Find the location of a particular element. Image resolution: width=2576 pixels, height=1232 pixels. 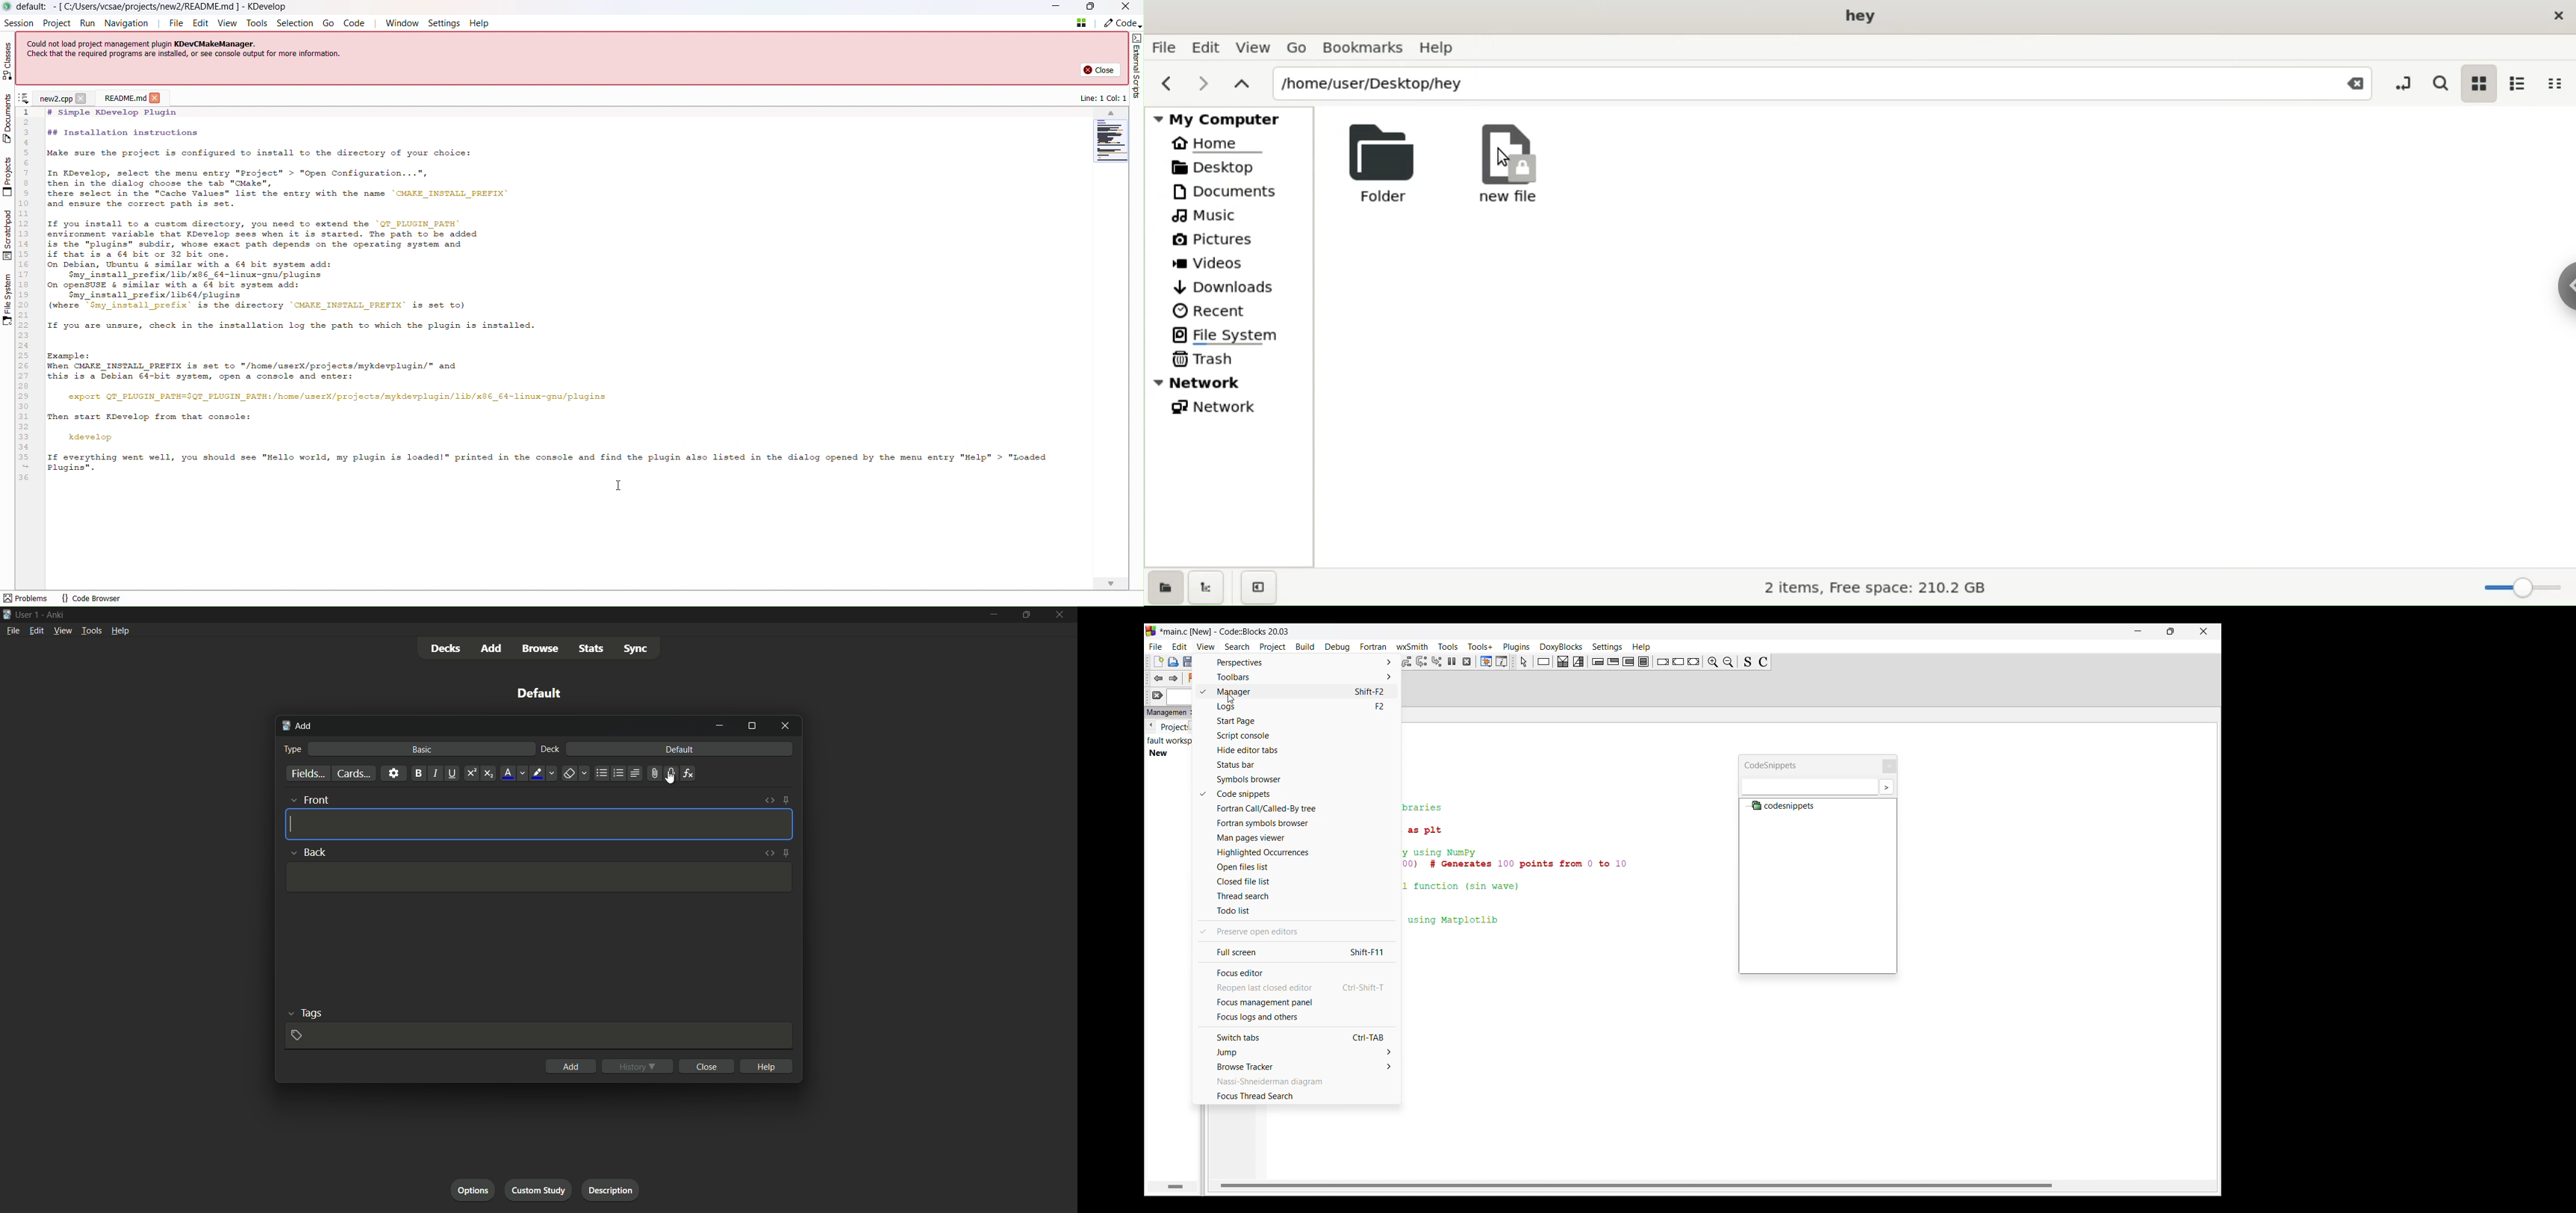

Zoom out is located at coordinates (1713, 662).